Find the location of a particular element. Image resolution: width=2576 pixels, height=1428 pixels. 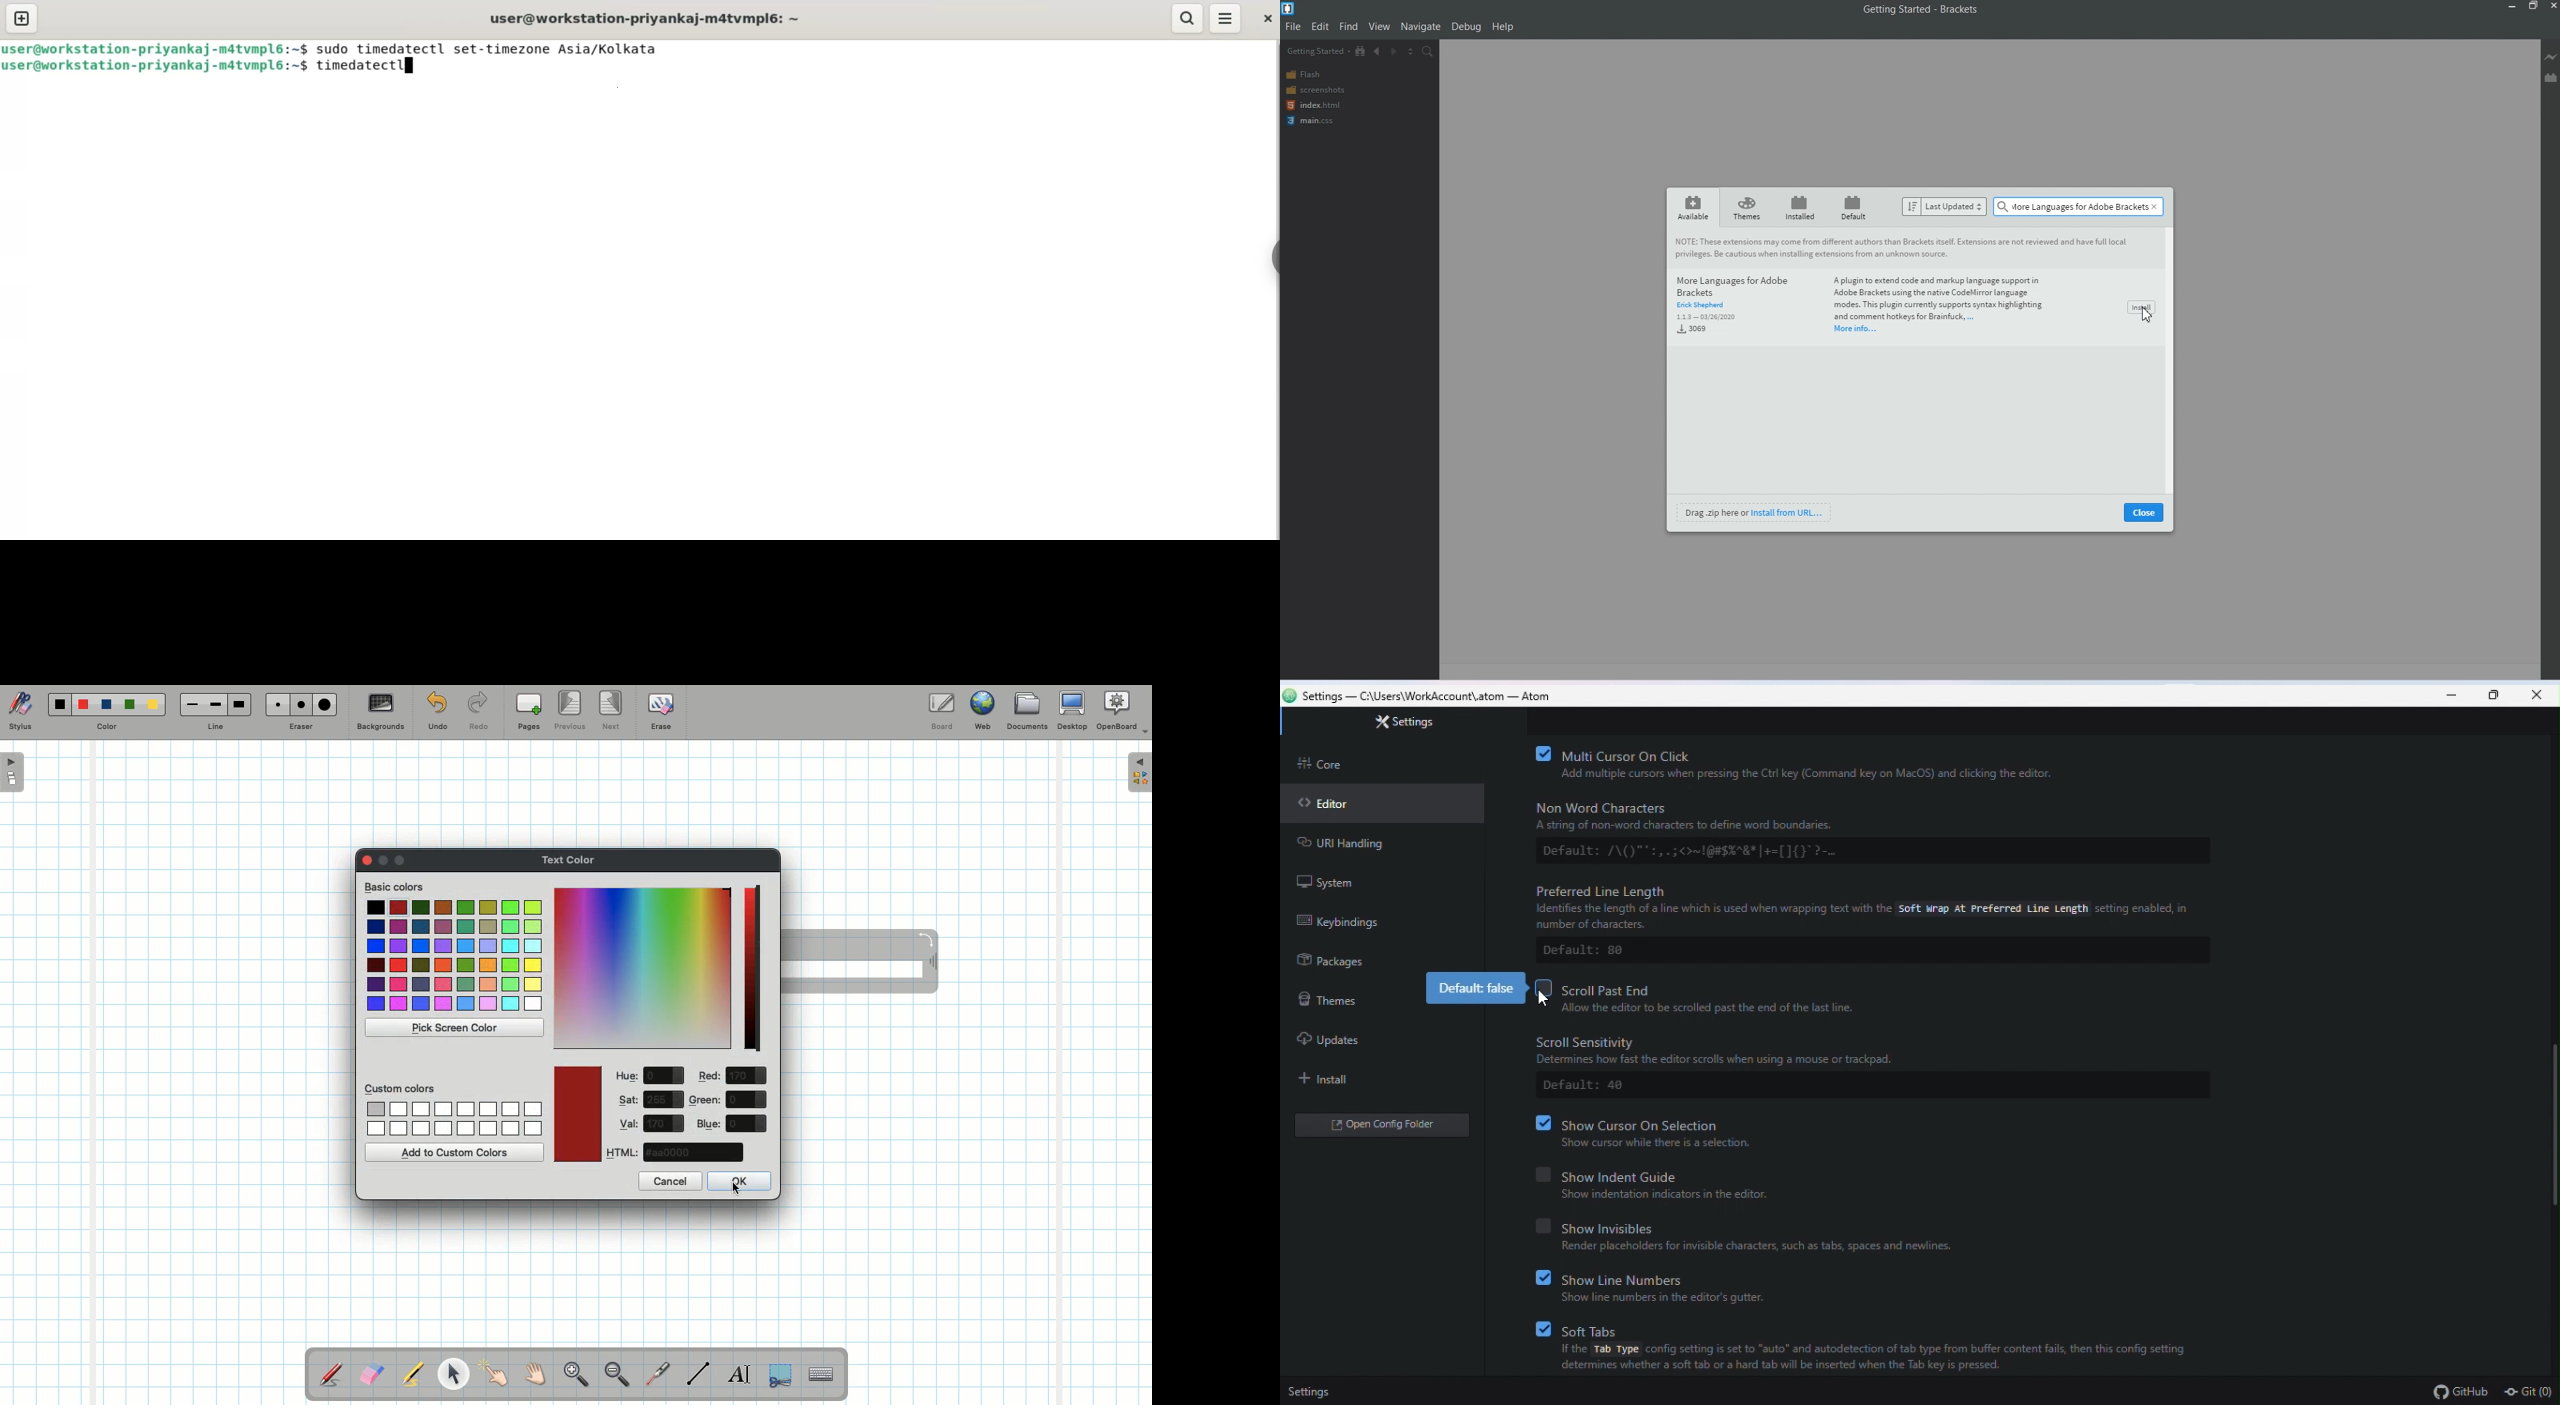

user@workstation-priyankaj-m4tvmpl6: ~ is located at coordinates (645, 19).